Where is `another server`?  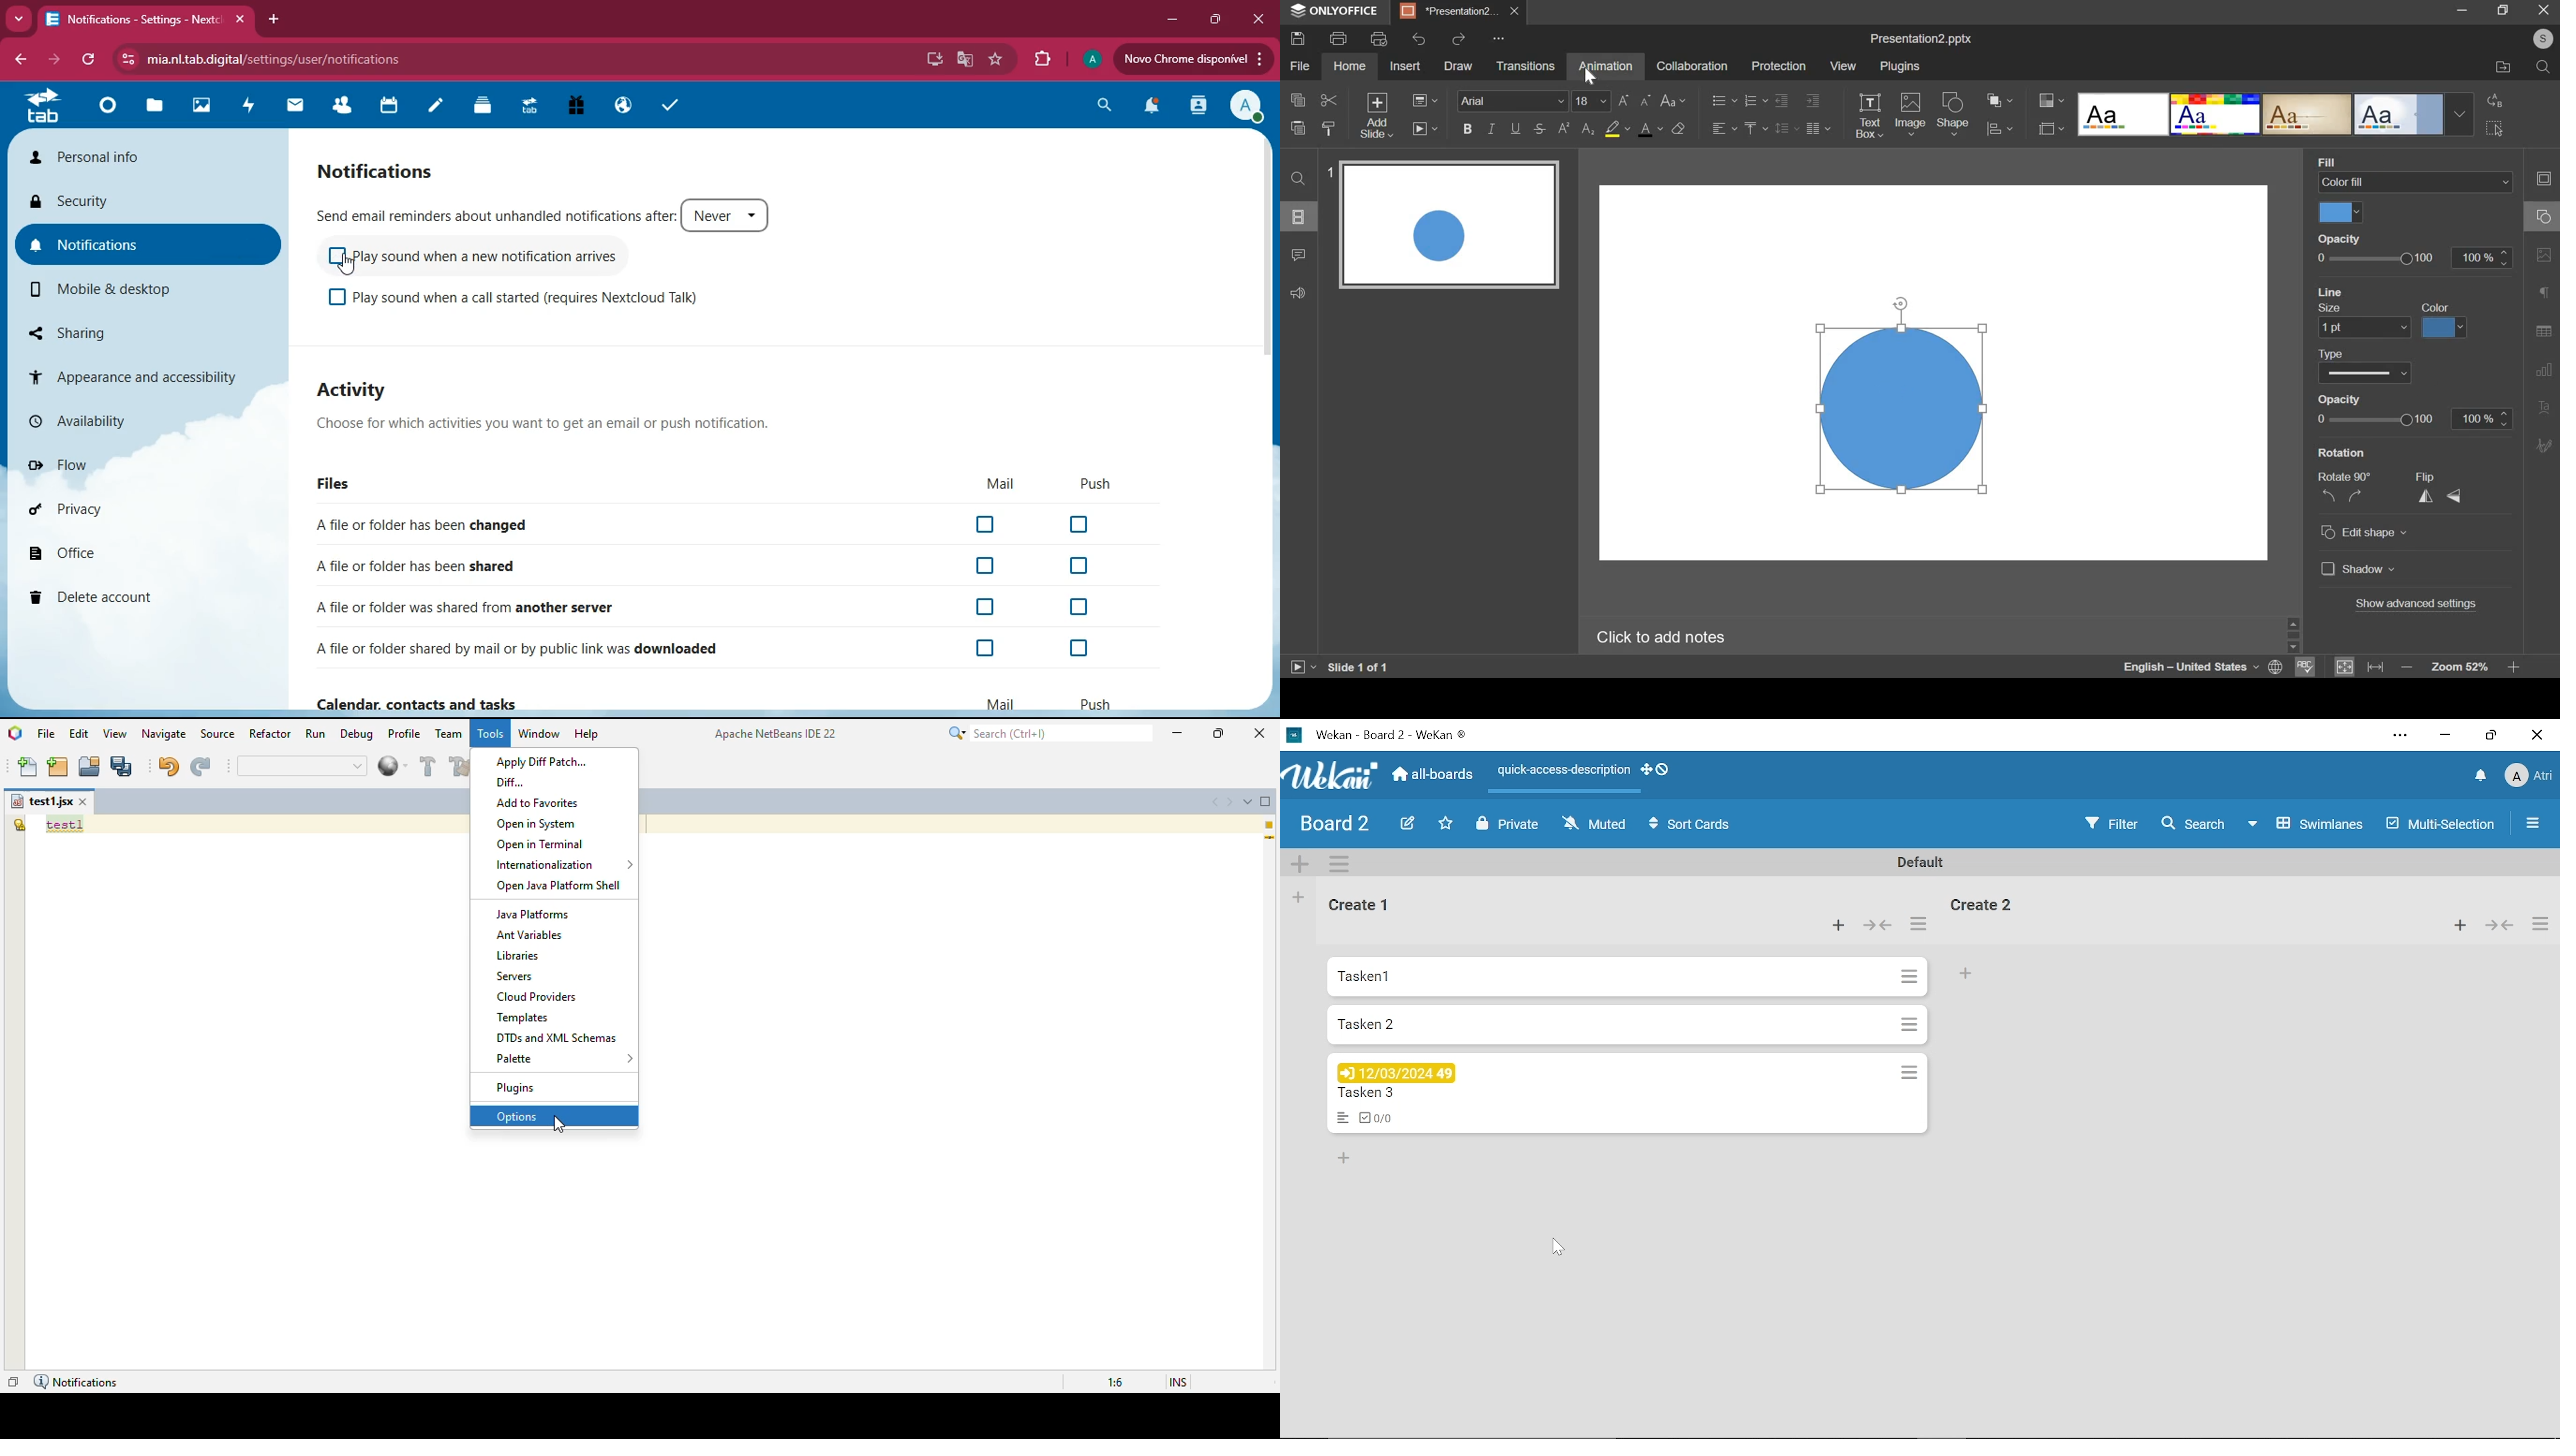 another server is located at coordinates (473, 607).